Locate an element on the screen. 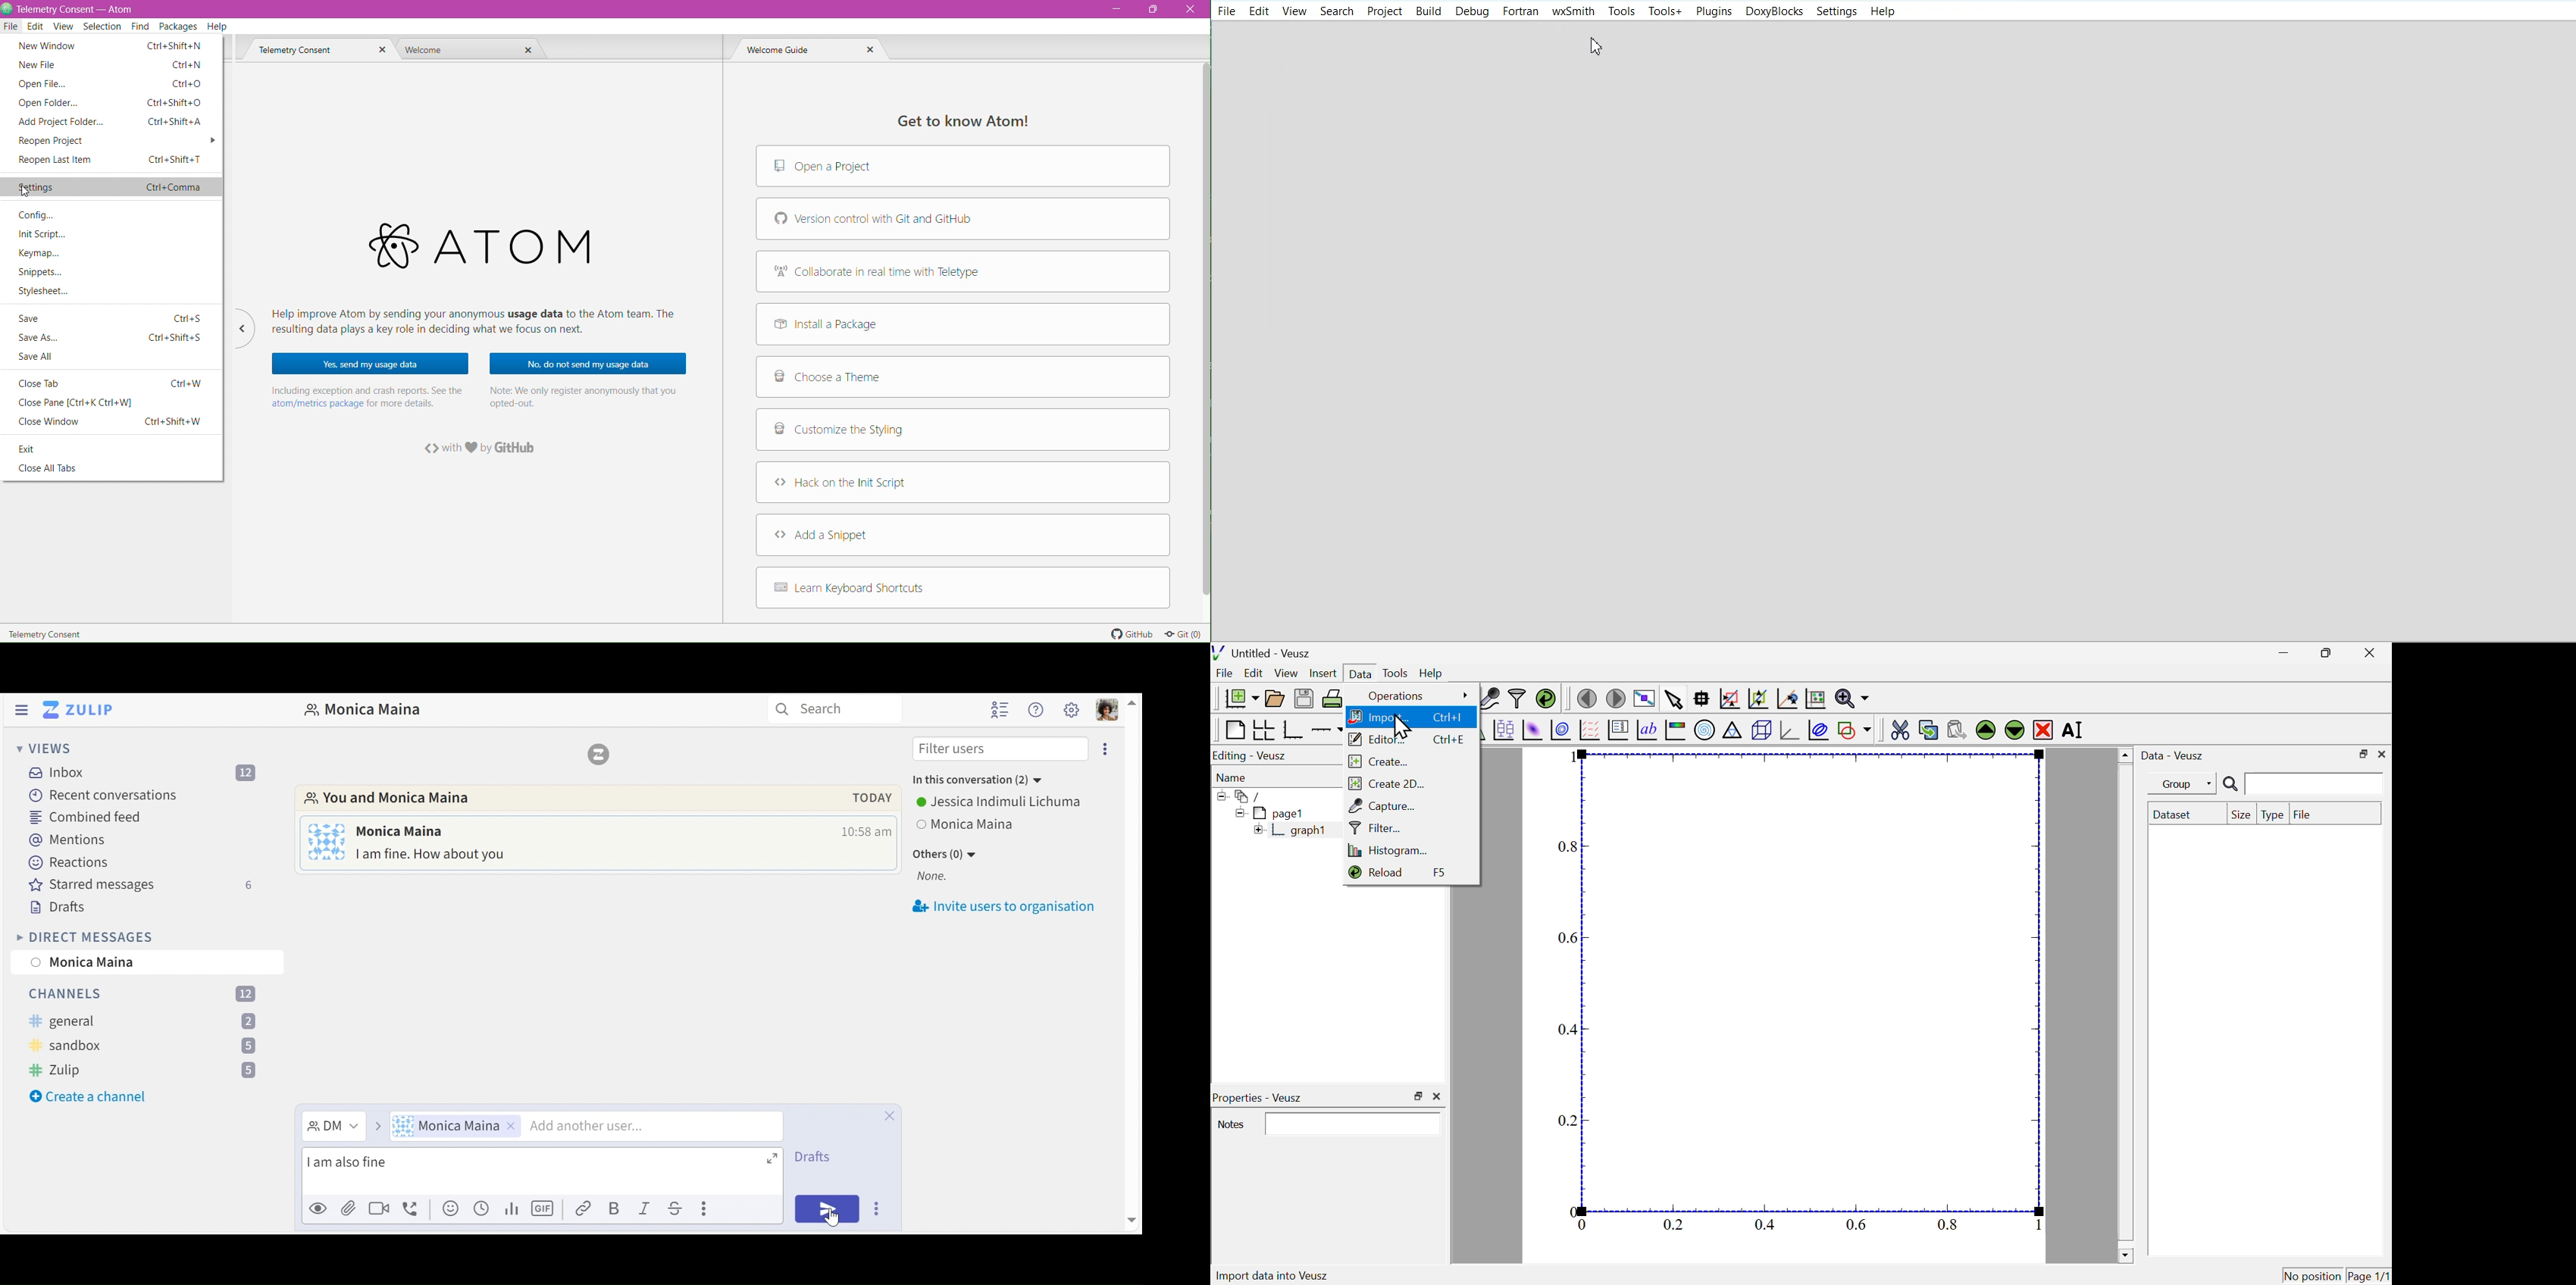  0.6 is located at coordinates (1856, 1224).